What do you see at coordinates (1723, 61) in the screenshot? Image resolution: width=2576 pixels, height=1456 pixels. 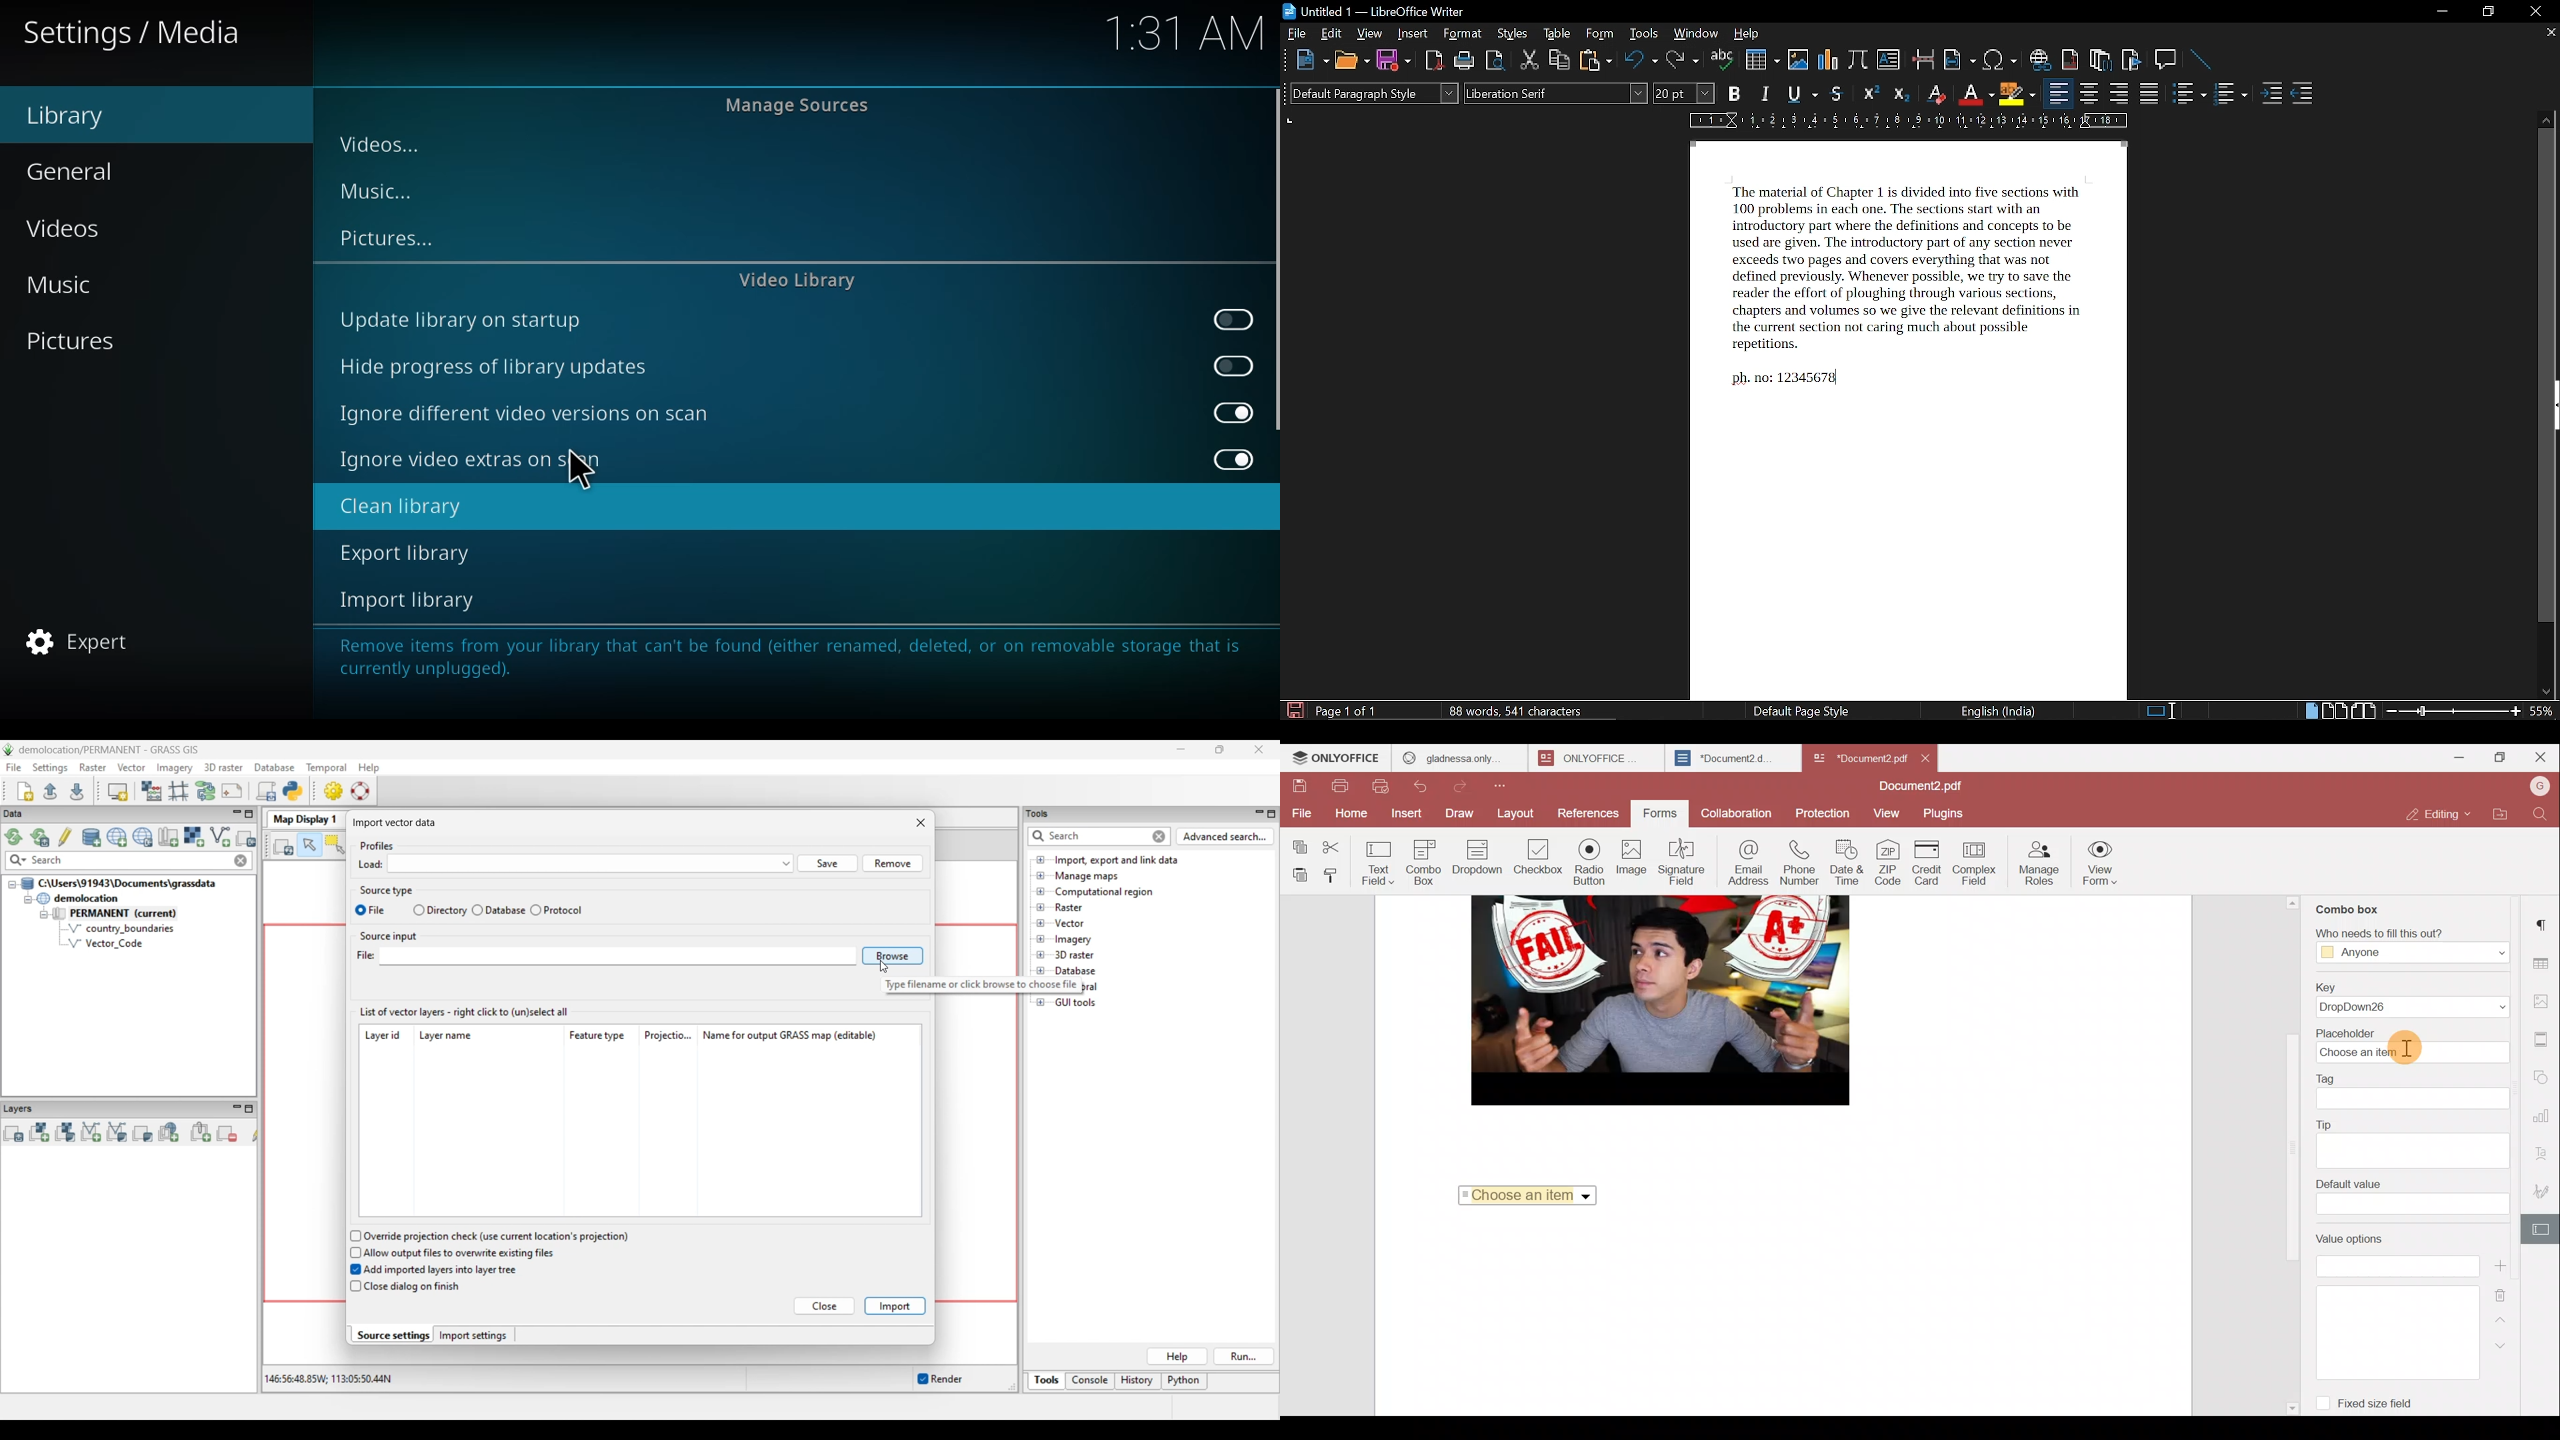 I see `spell check` at bounding box center [1723, 61].